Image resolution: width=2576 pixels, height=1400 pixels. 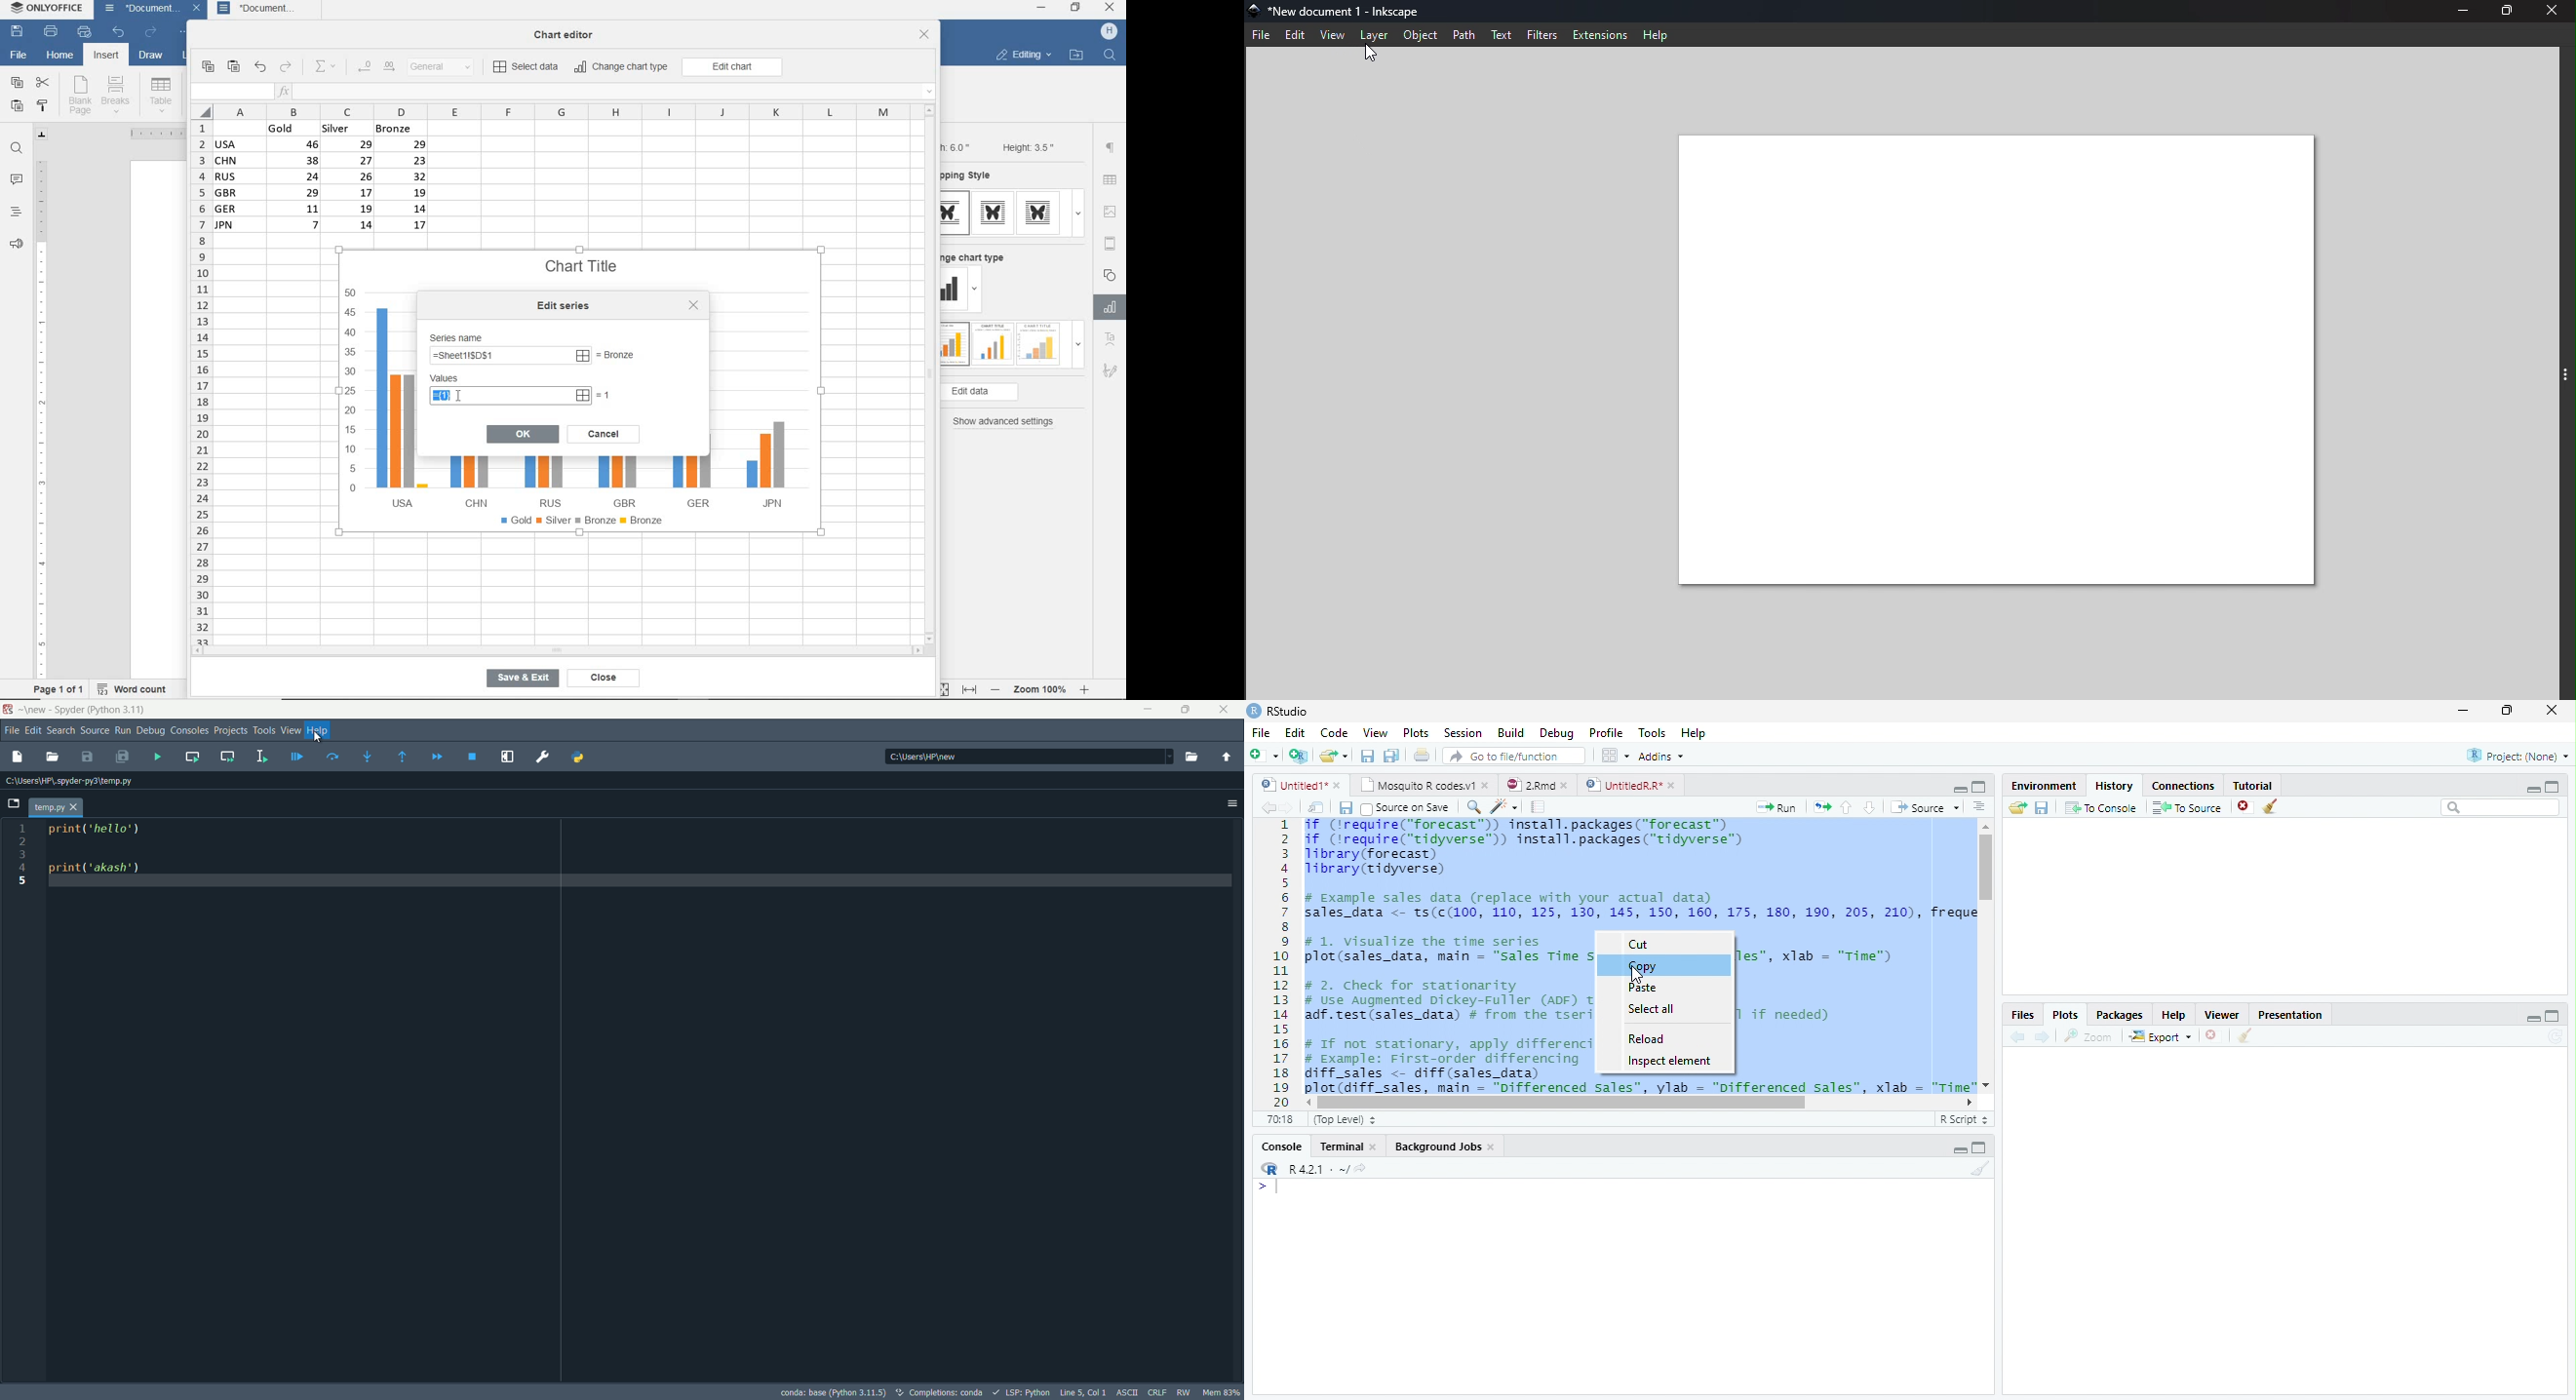 What do you see at coordinates (318, 730) in the screenshot?
I see `help menu` at bounding box center [318, 730].